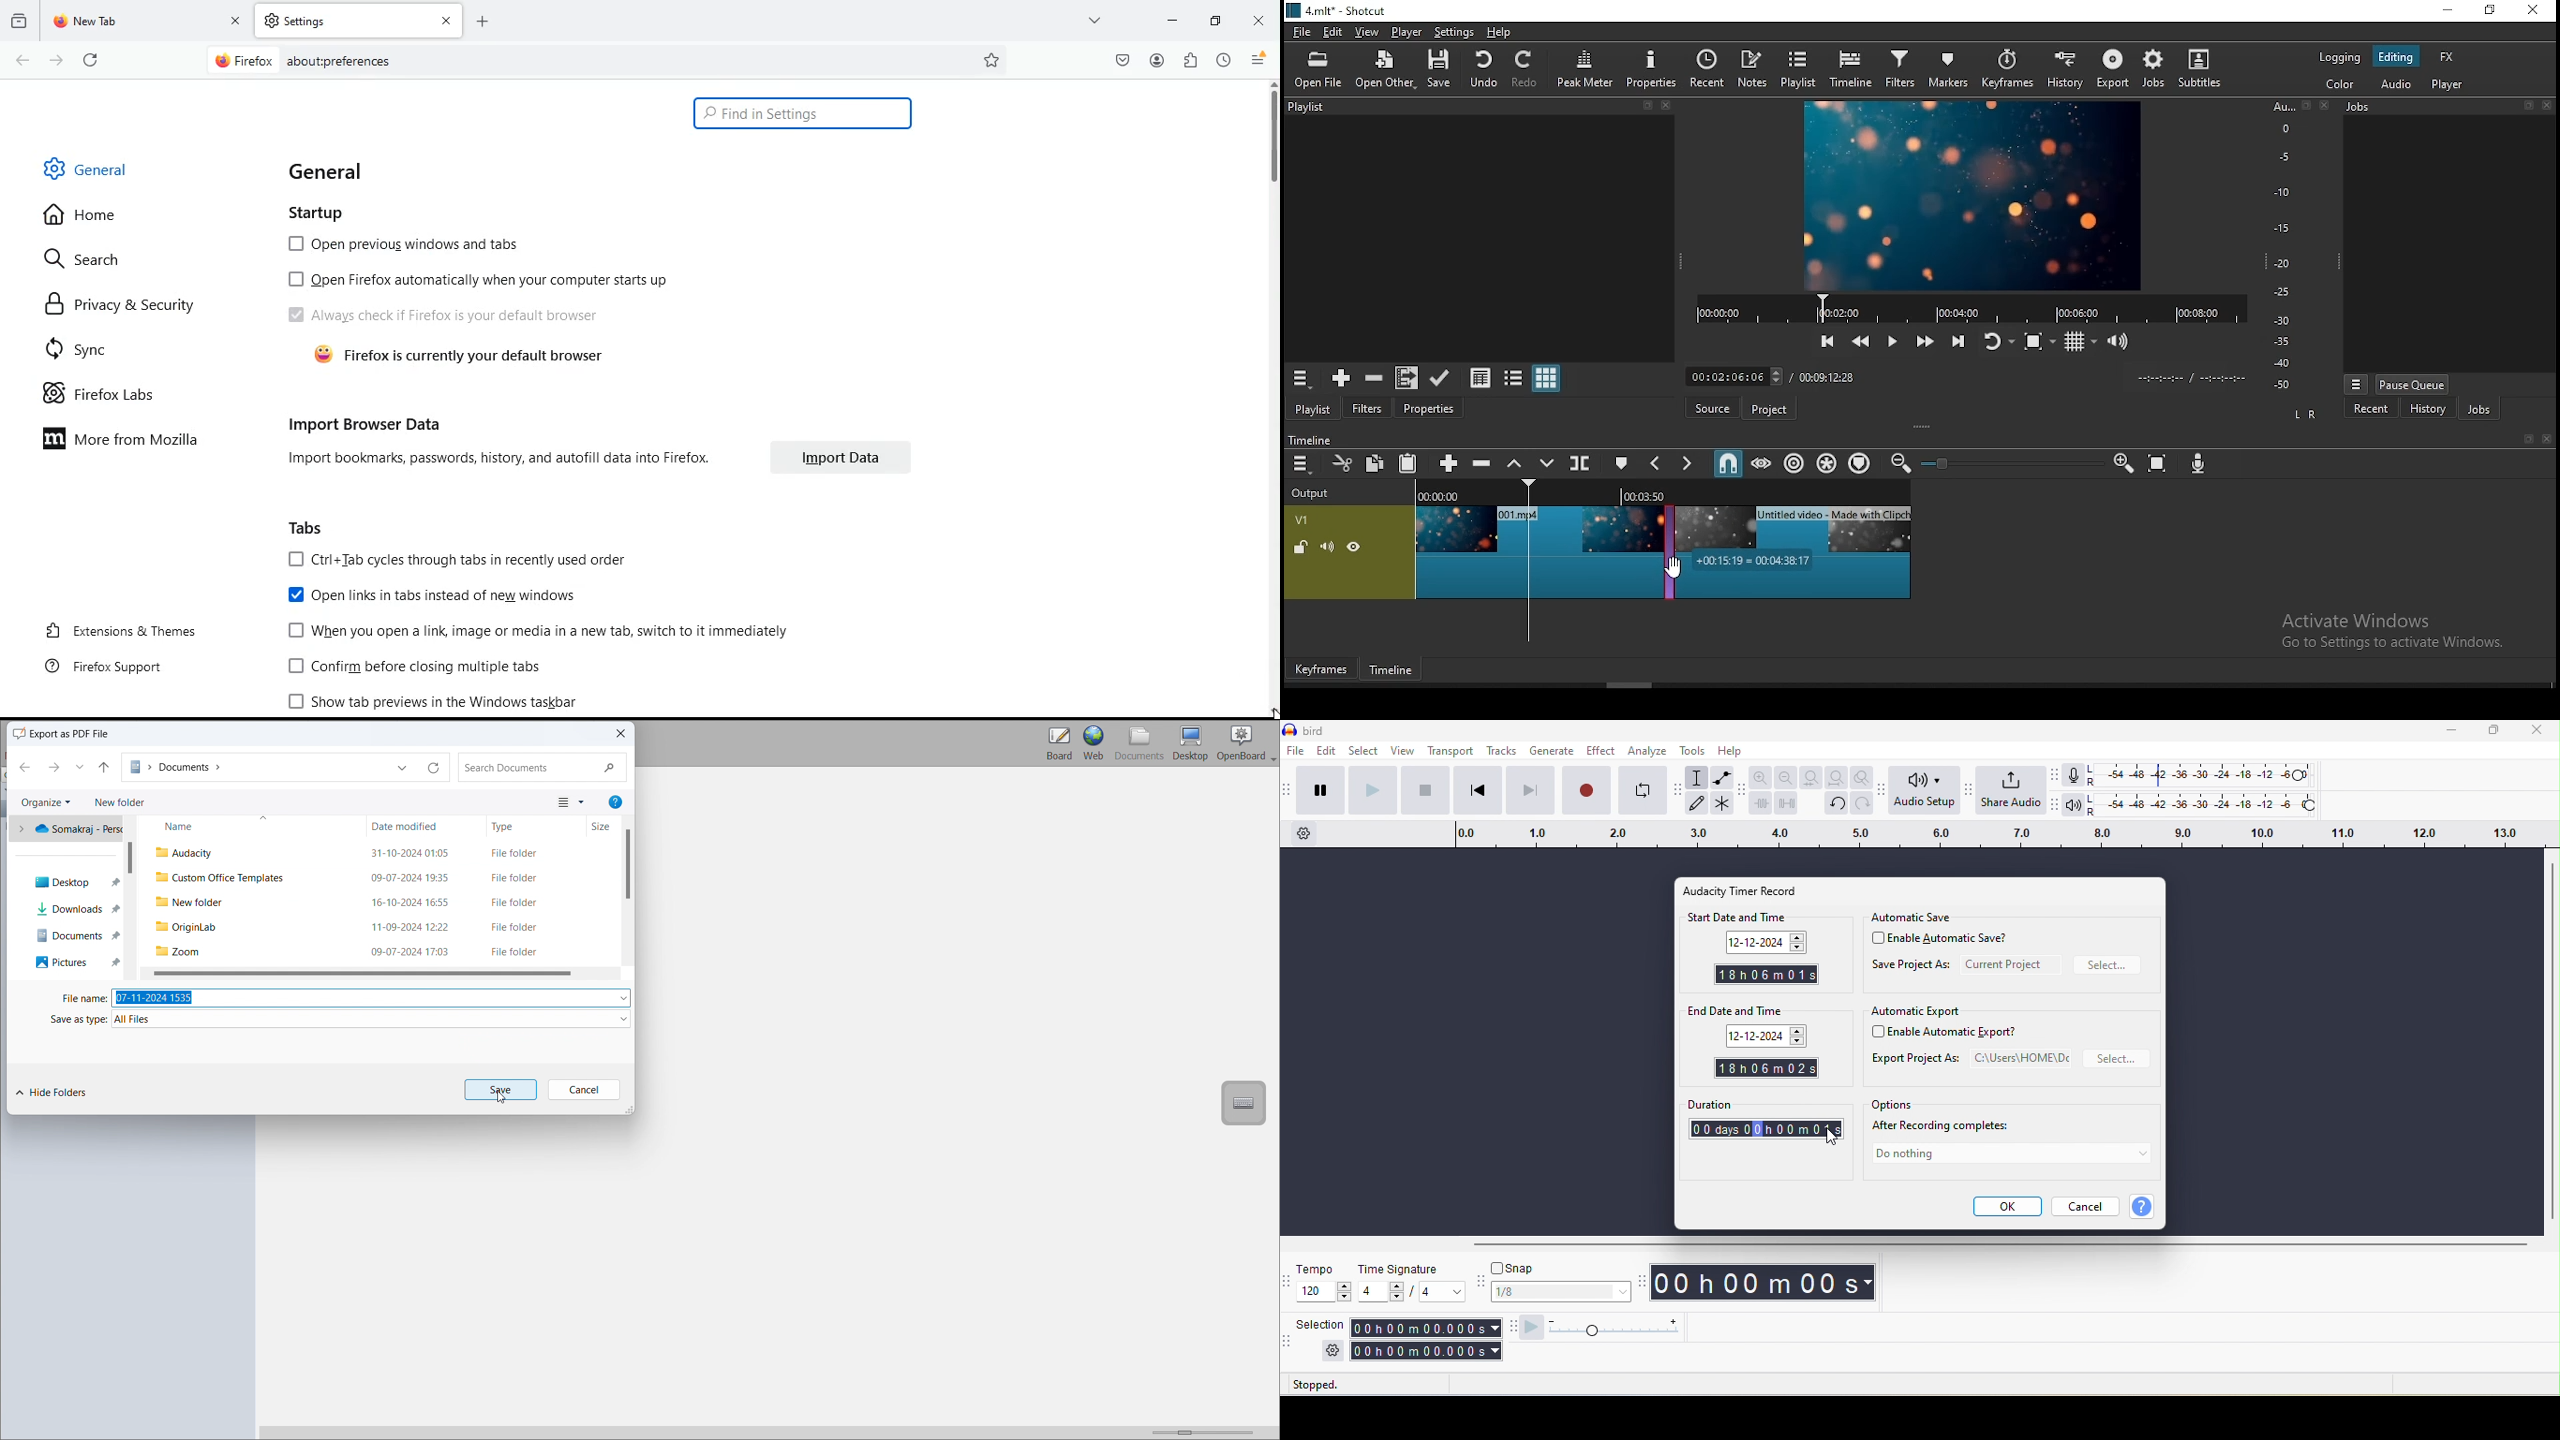 The image size is (2576, 1456). What do you see at coordinates (1405, 31) in the screenshot?
I see `player` at bounding box center [1405, 31].